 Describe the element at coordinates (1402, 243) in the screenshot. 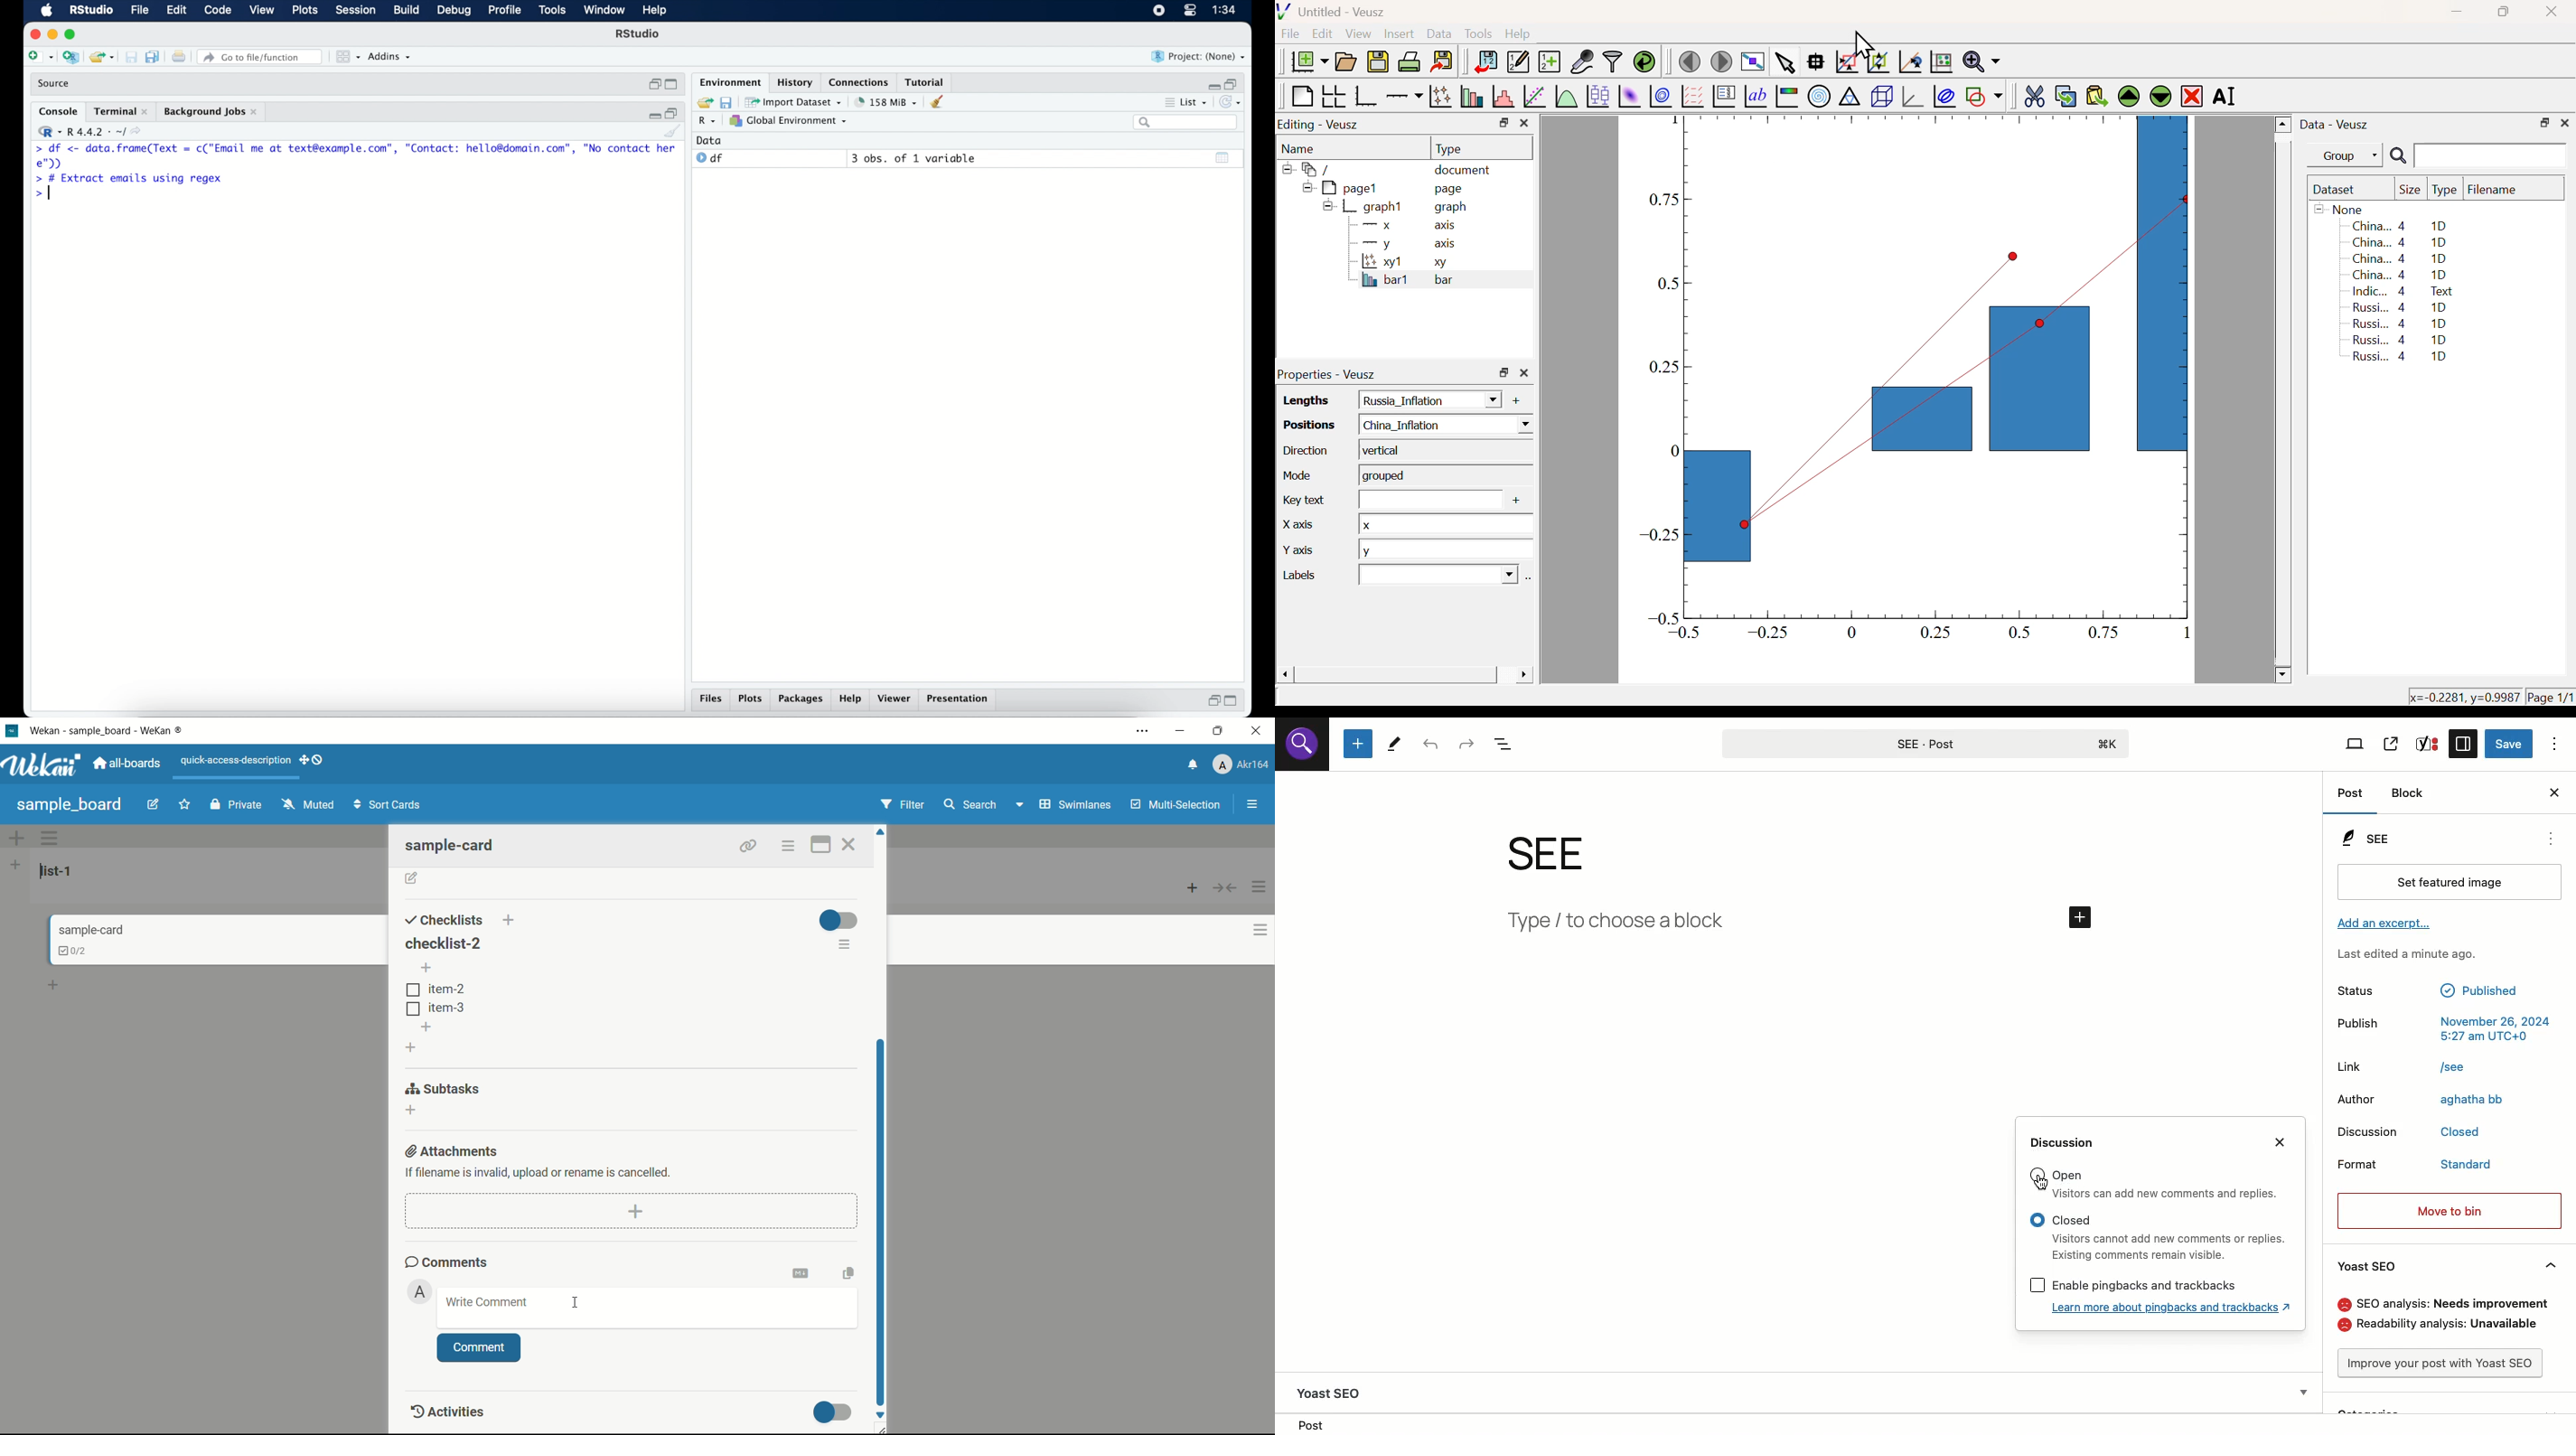

I see `y axis` at that location.